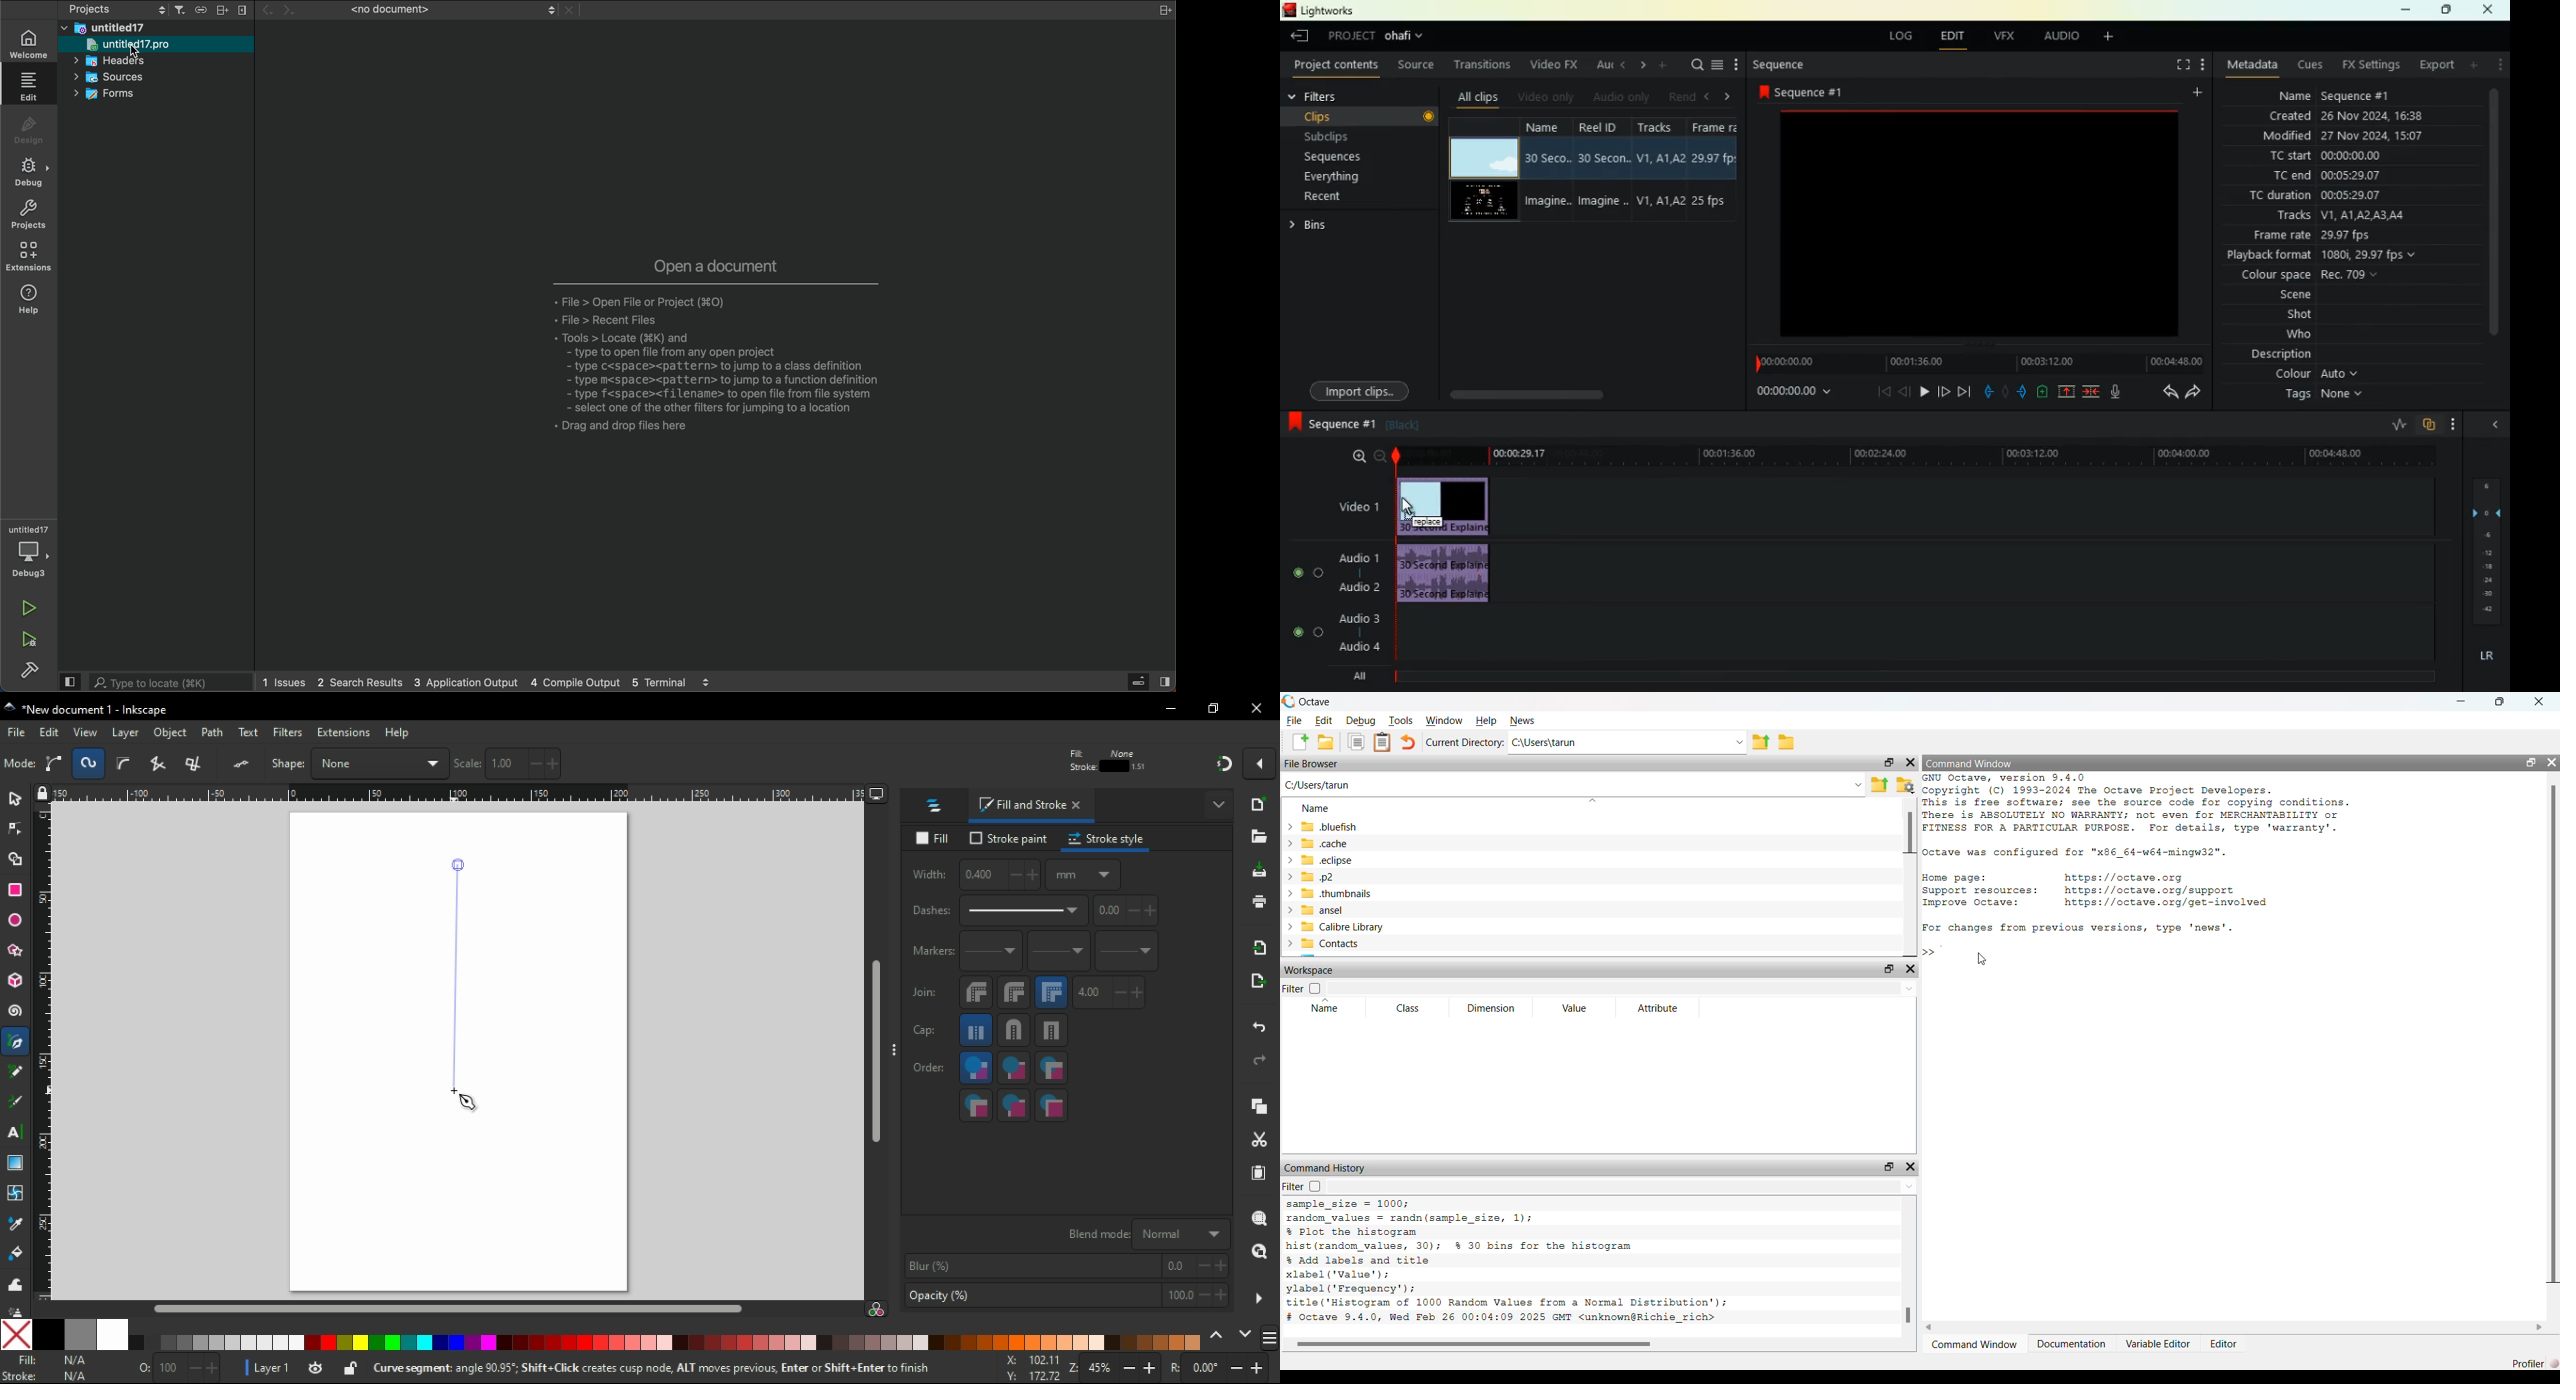 The height and width of the screenshot is (1400, 2576). Describe the element at coordinates (1784, 394) in the screenshot. I see `time` at that location.